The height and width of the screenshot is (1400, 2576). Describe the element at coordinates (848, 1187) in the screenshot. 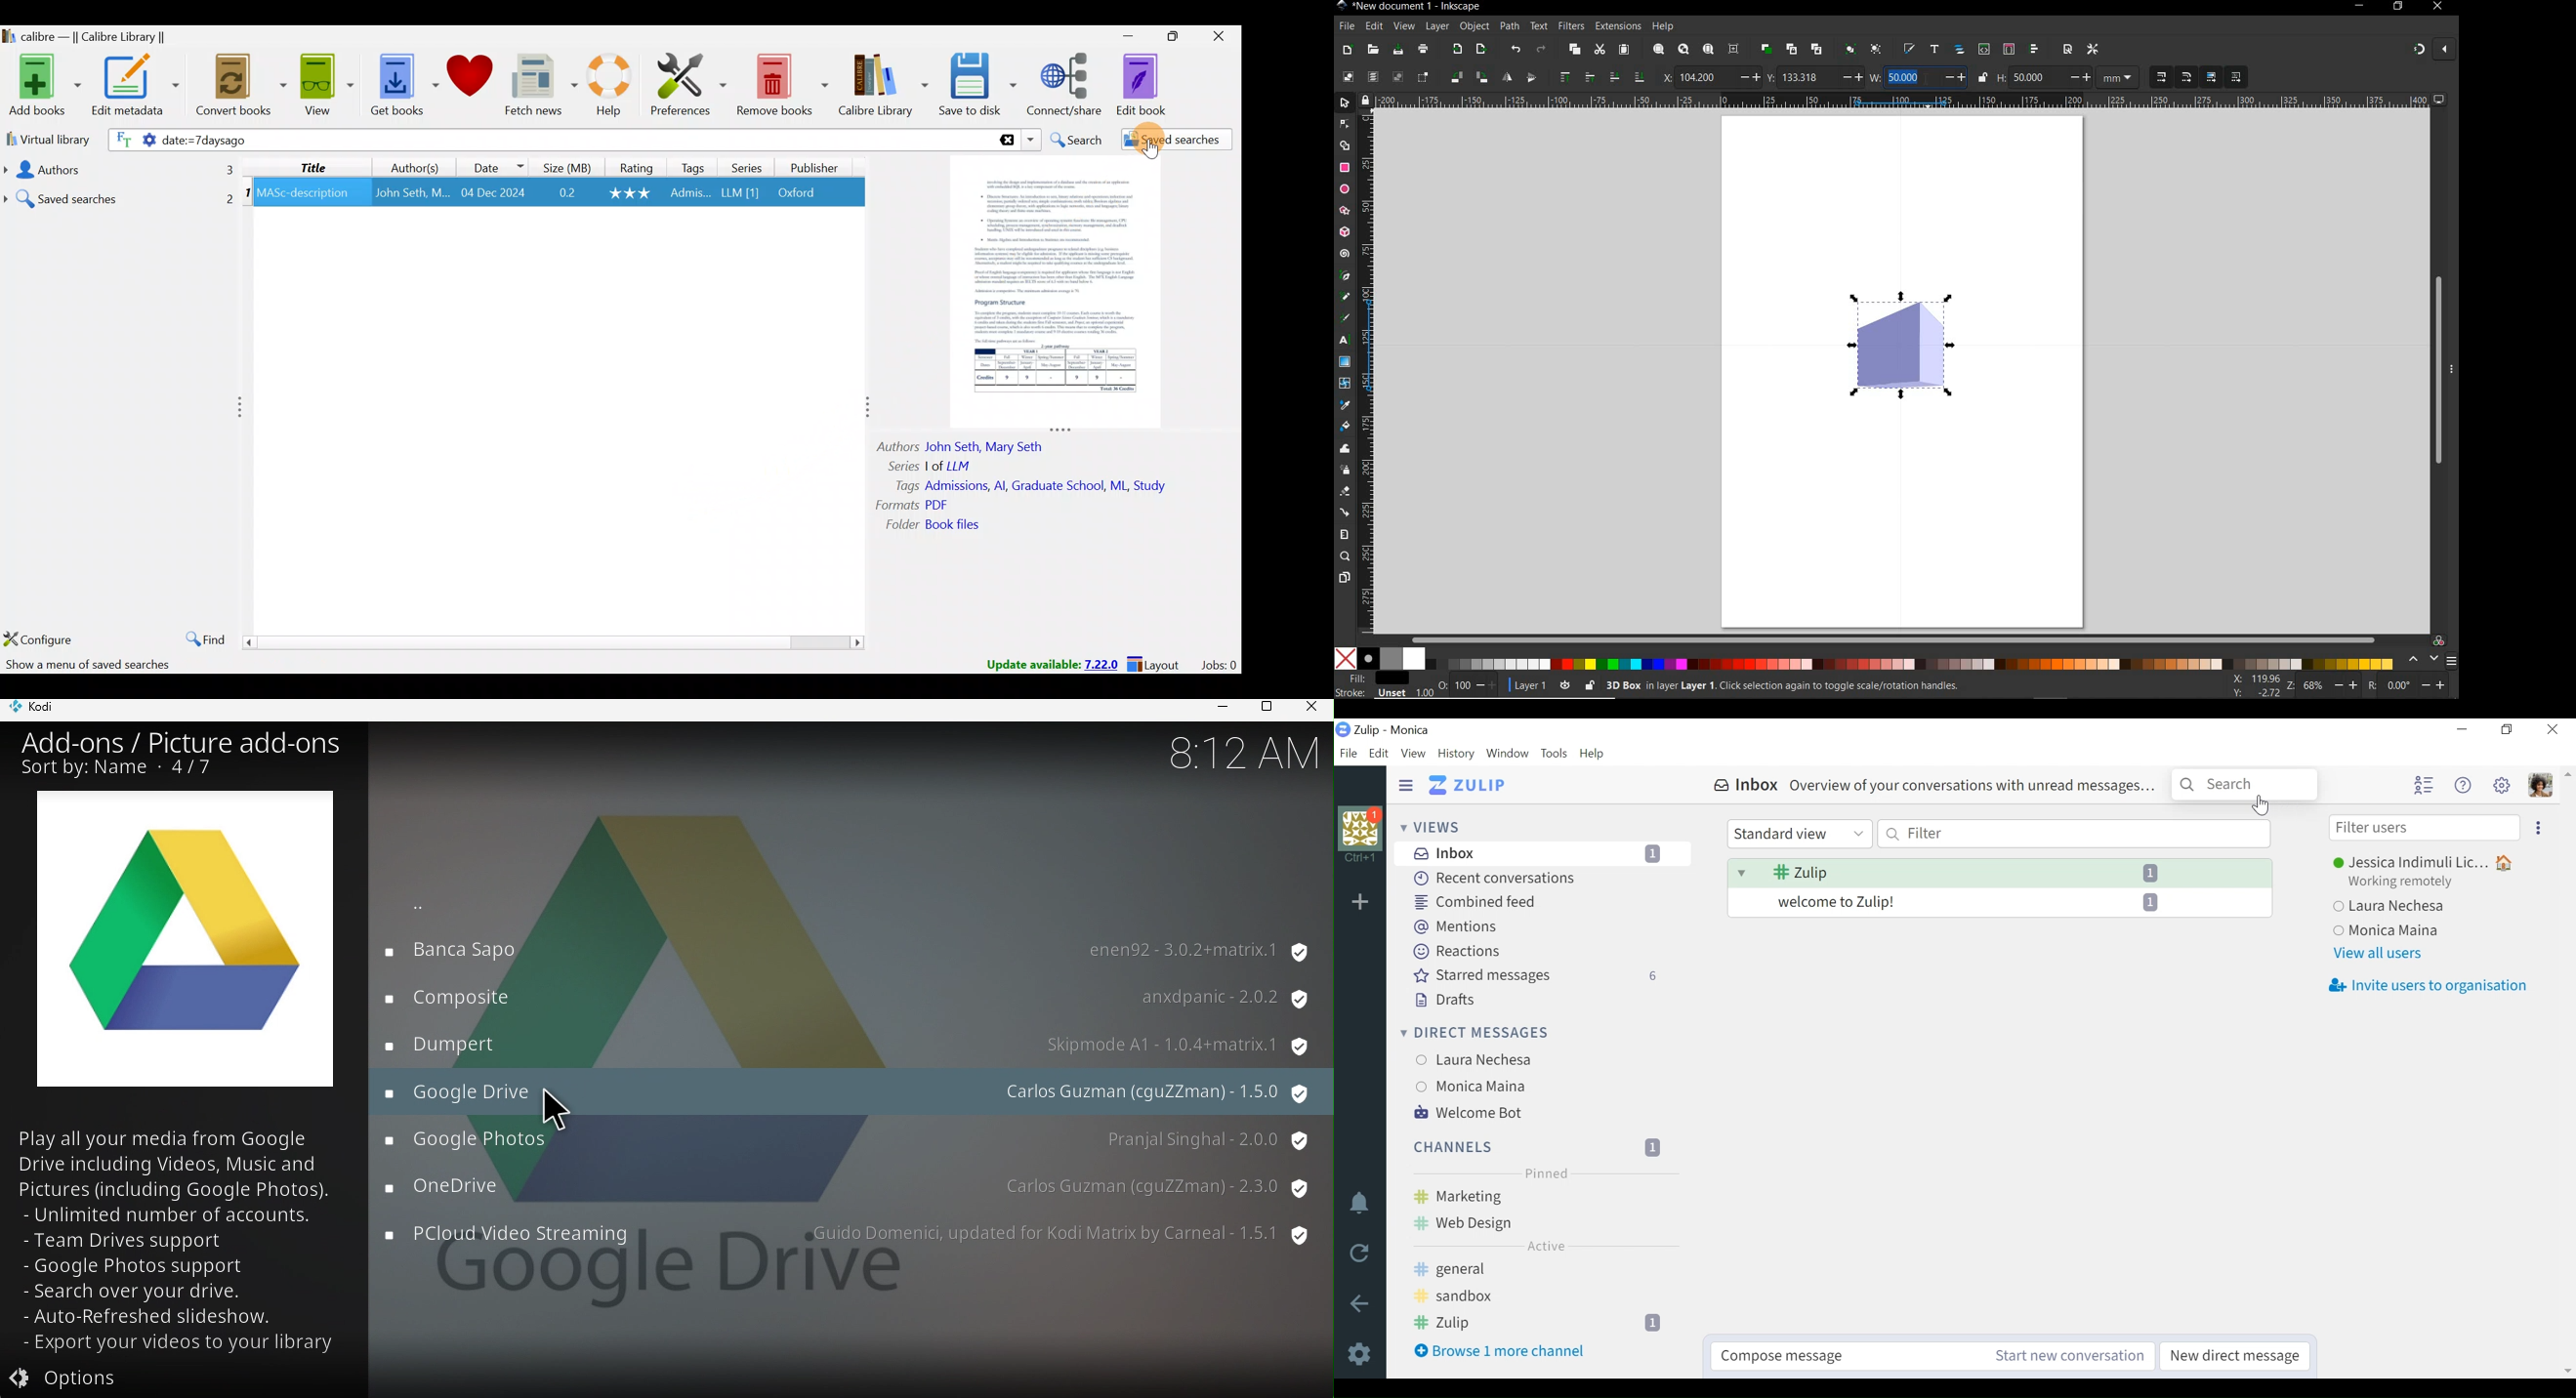

I see `OneDrive` at that location.